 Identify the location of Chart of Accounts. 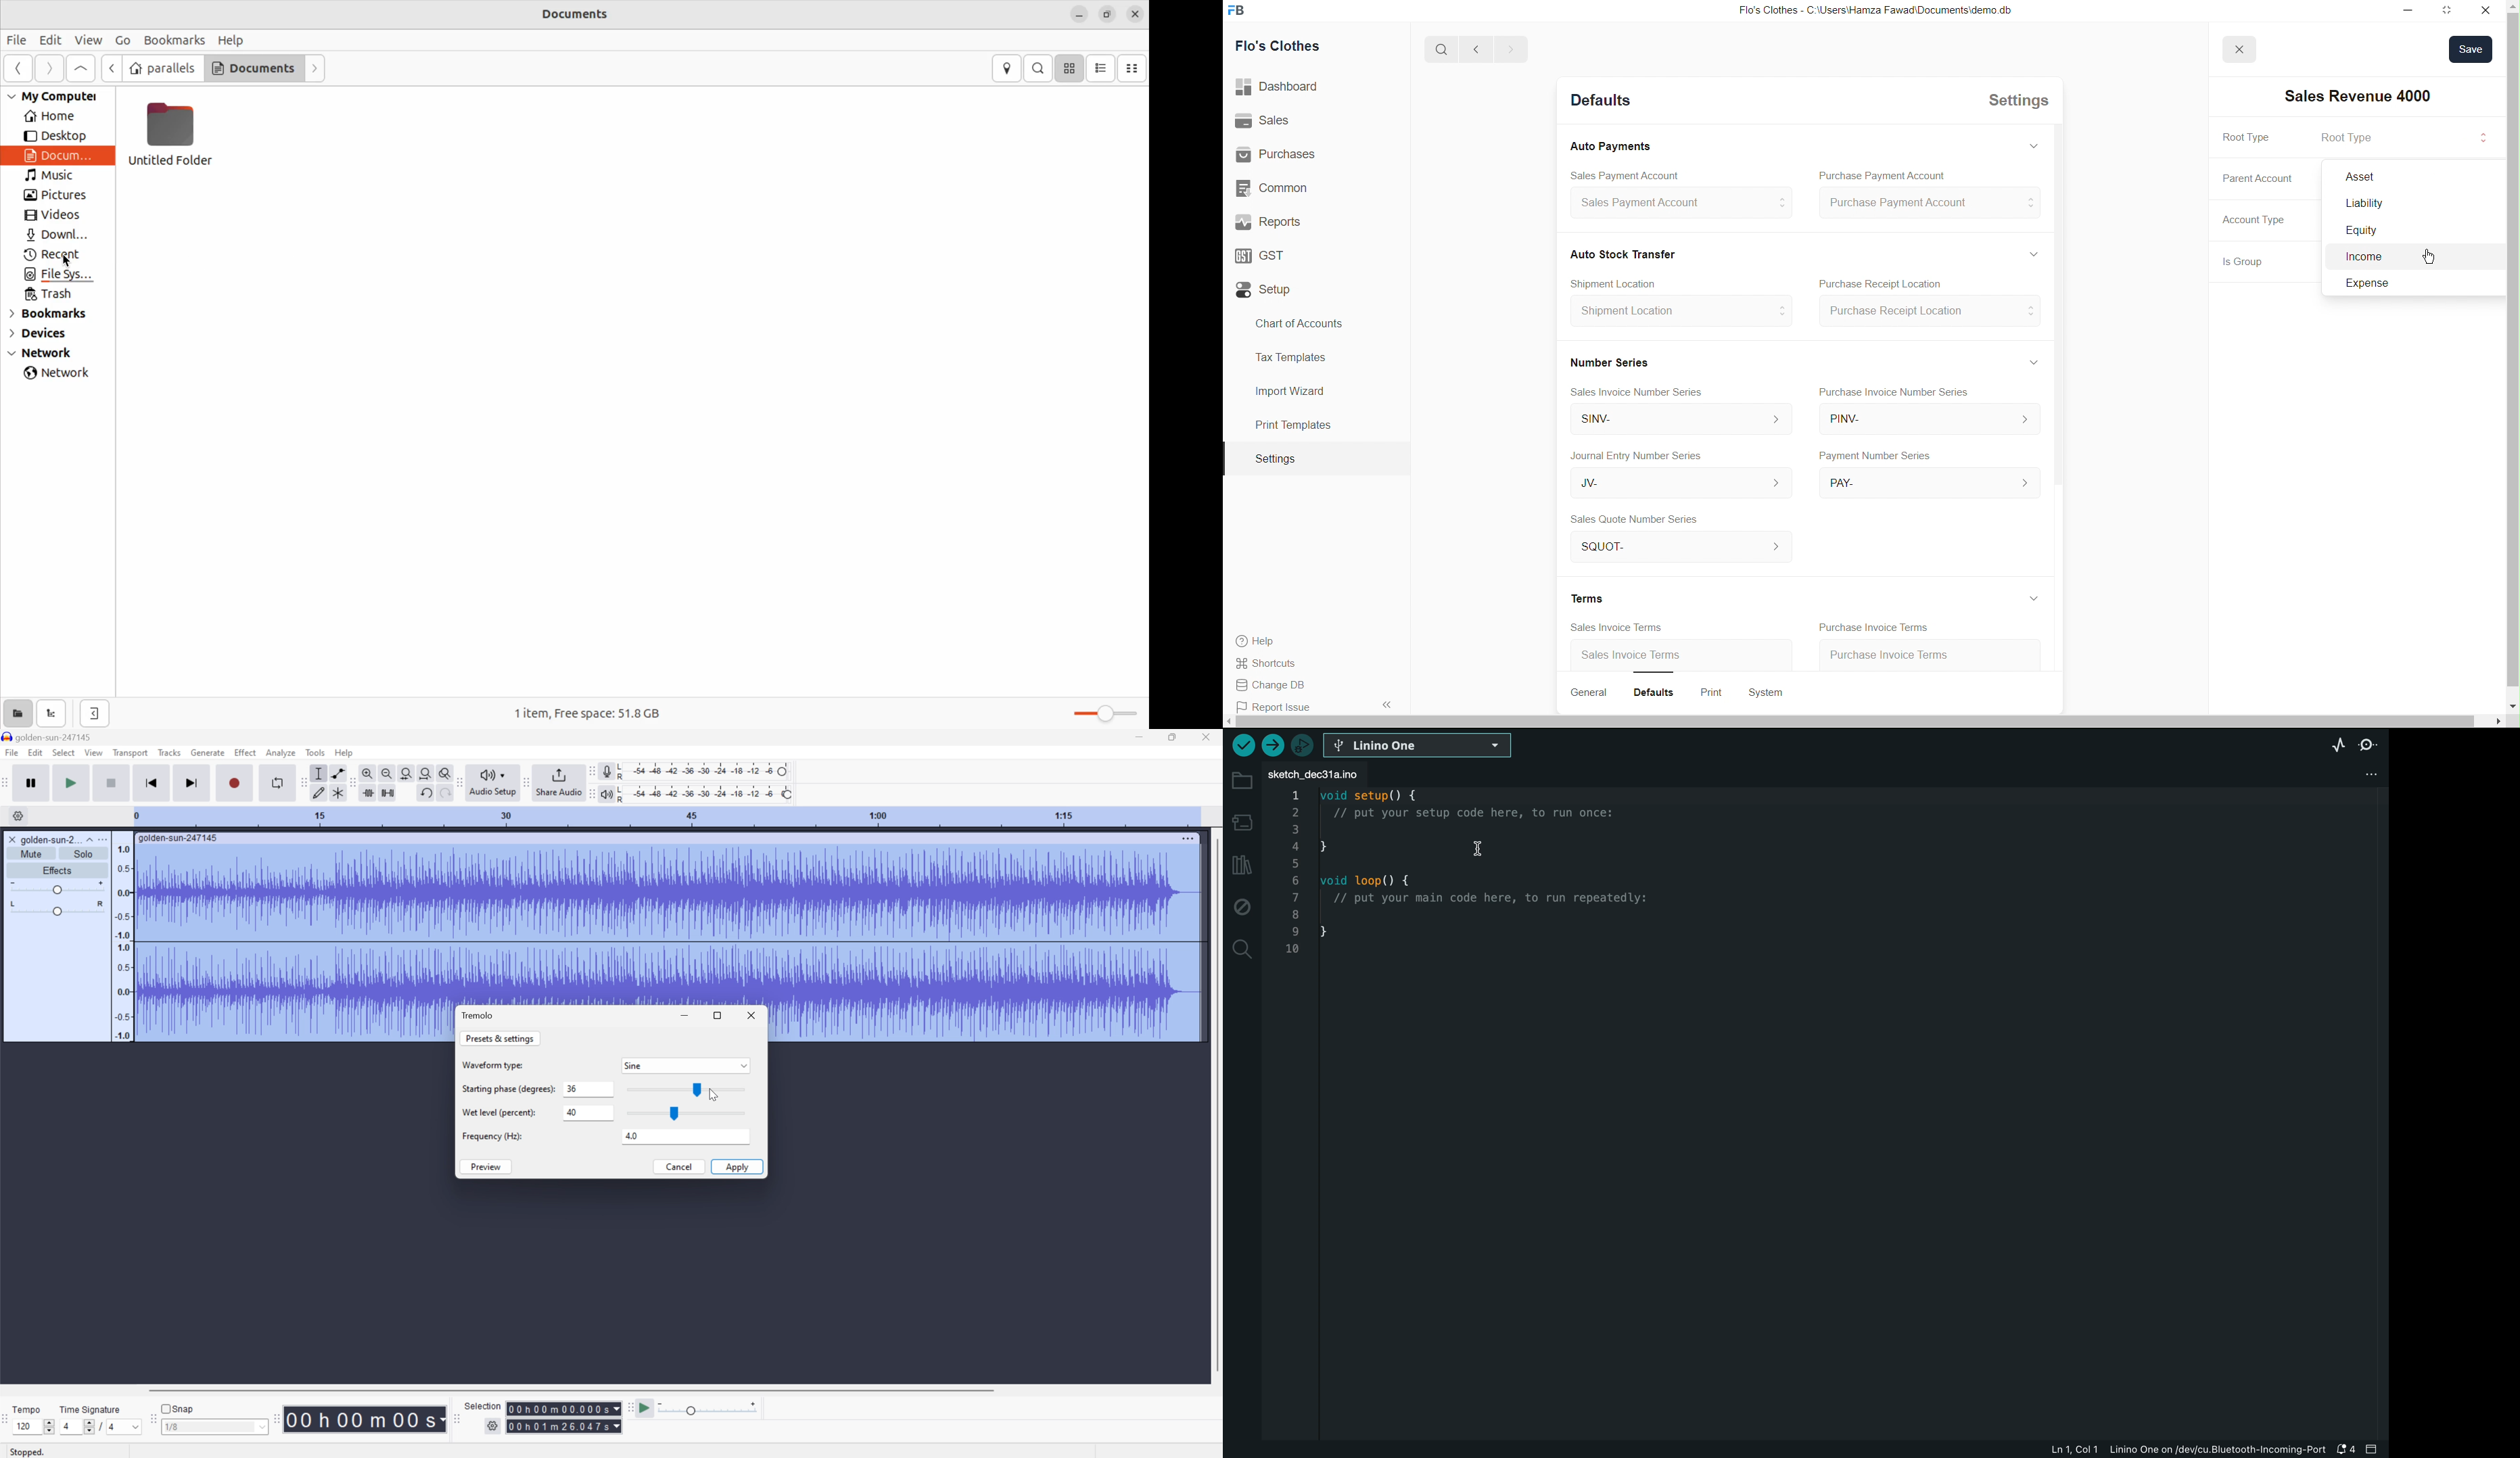
(1295, 323).